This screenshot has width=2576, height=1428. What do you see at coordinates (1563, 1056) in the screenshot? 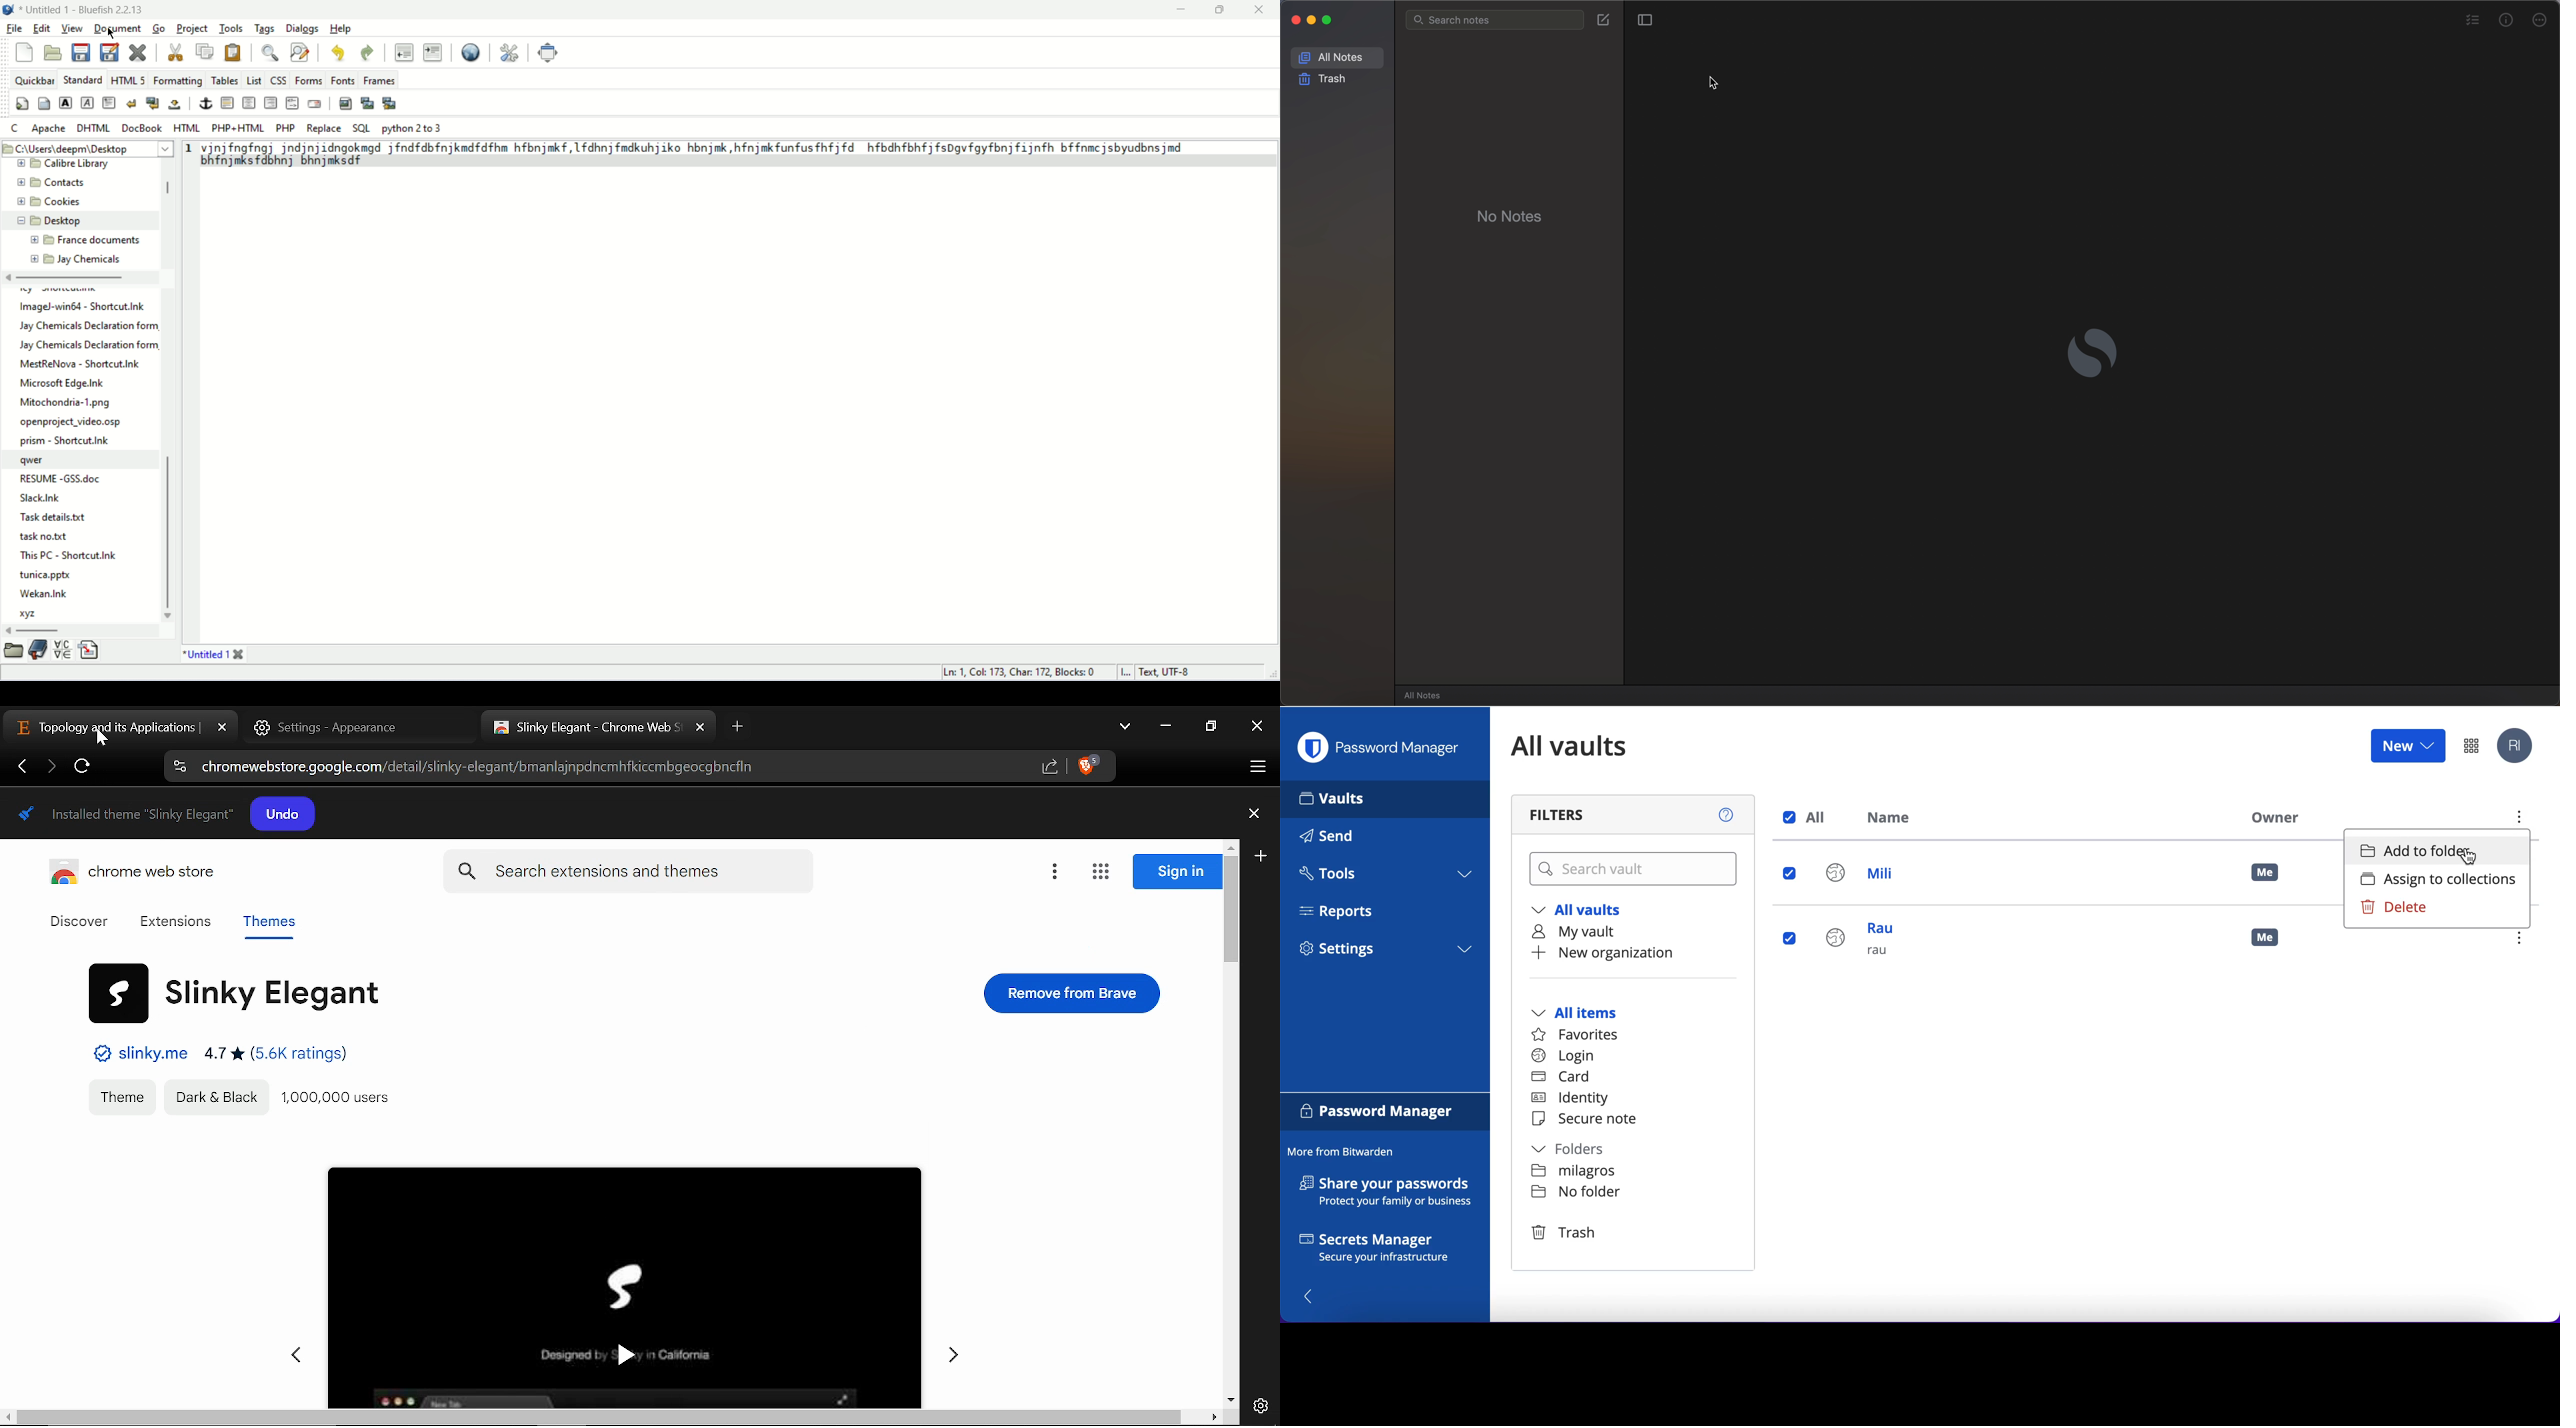
I see `login` at bounding box center [1563, 1056].